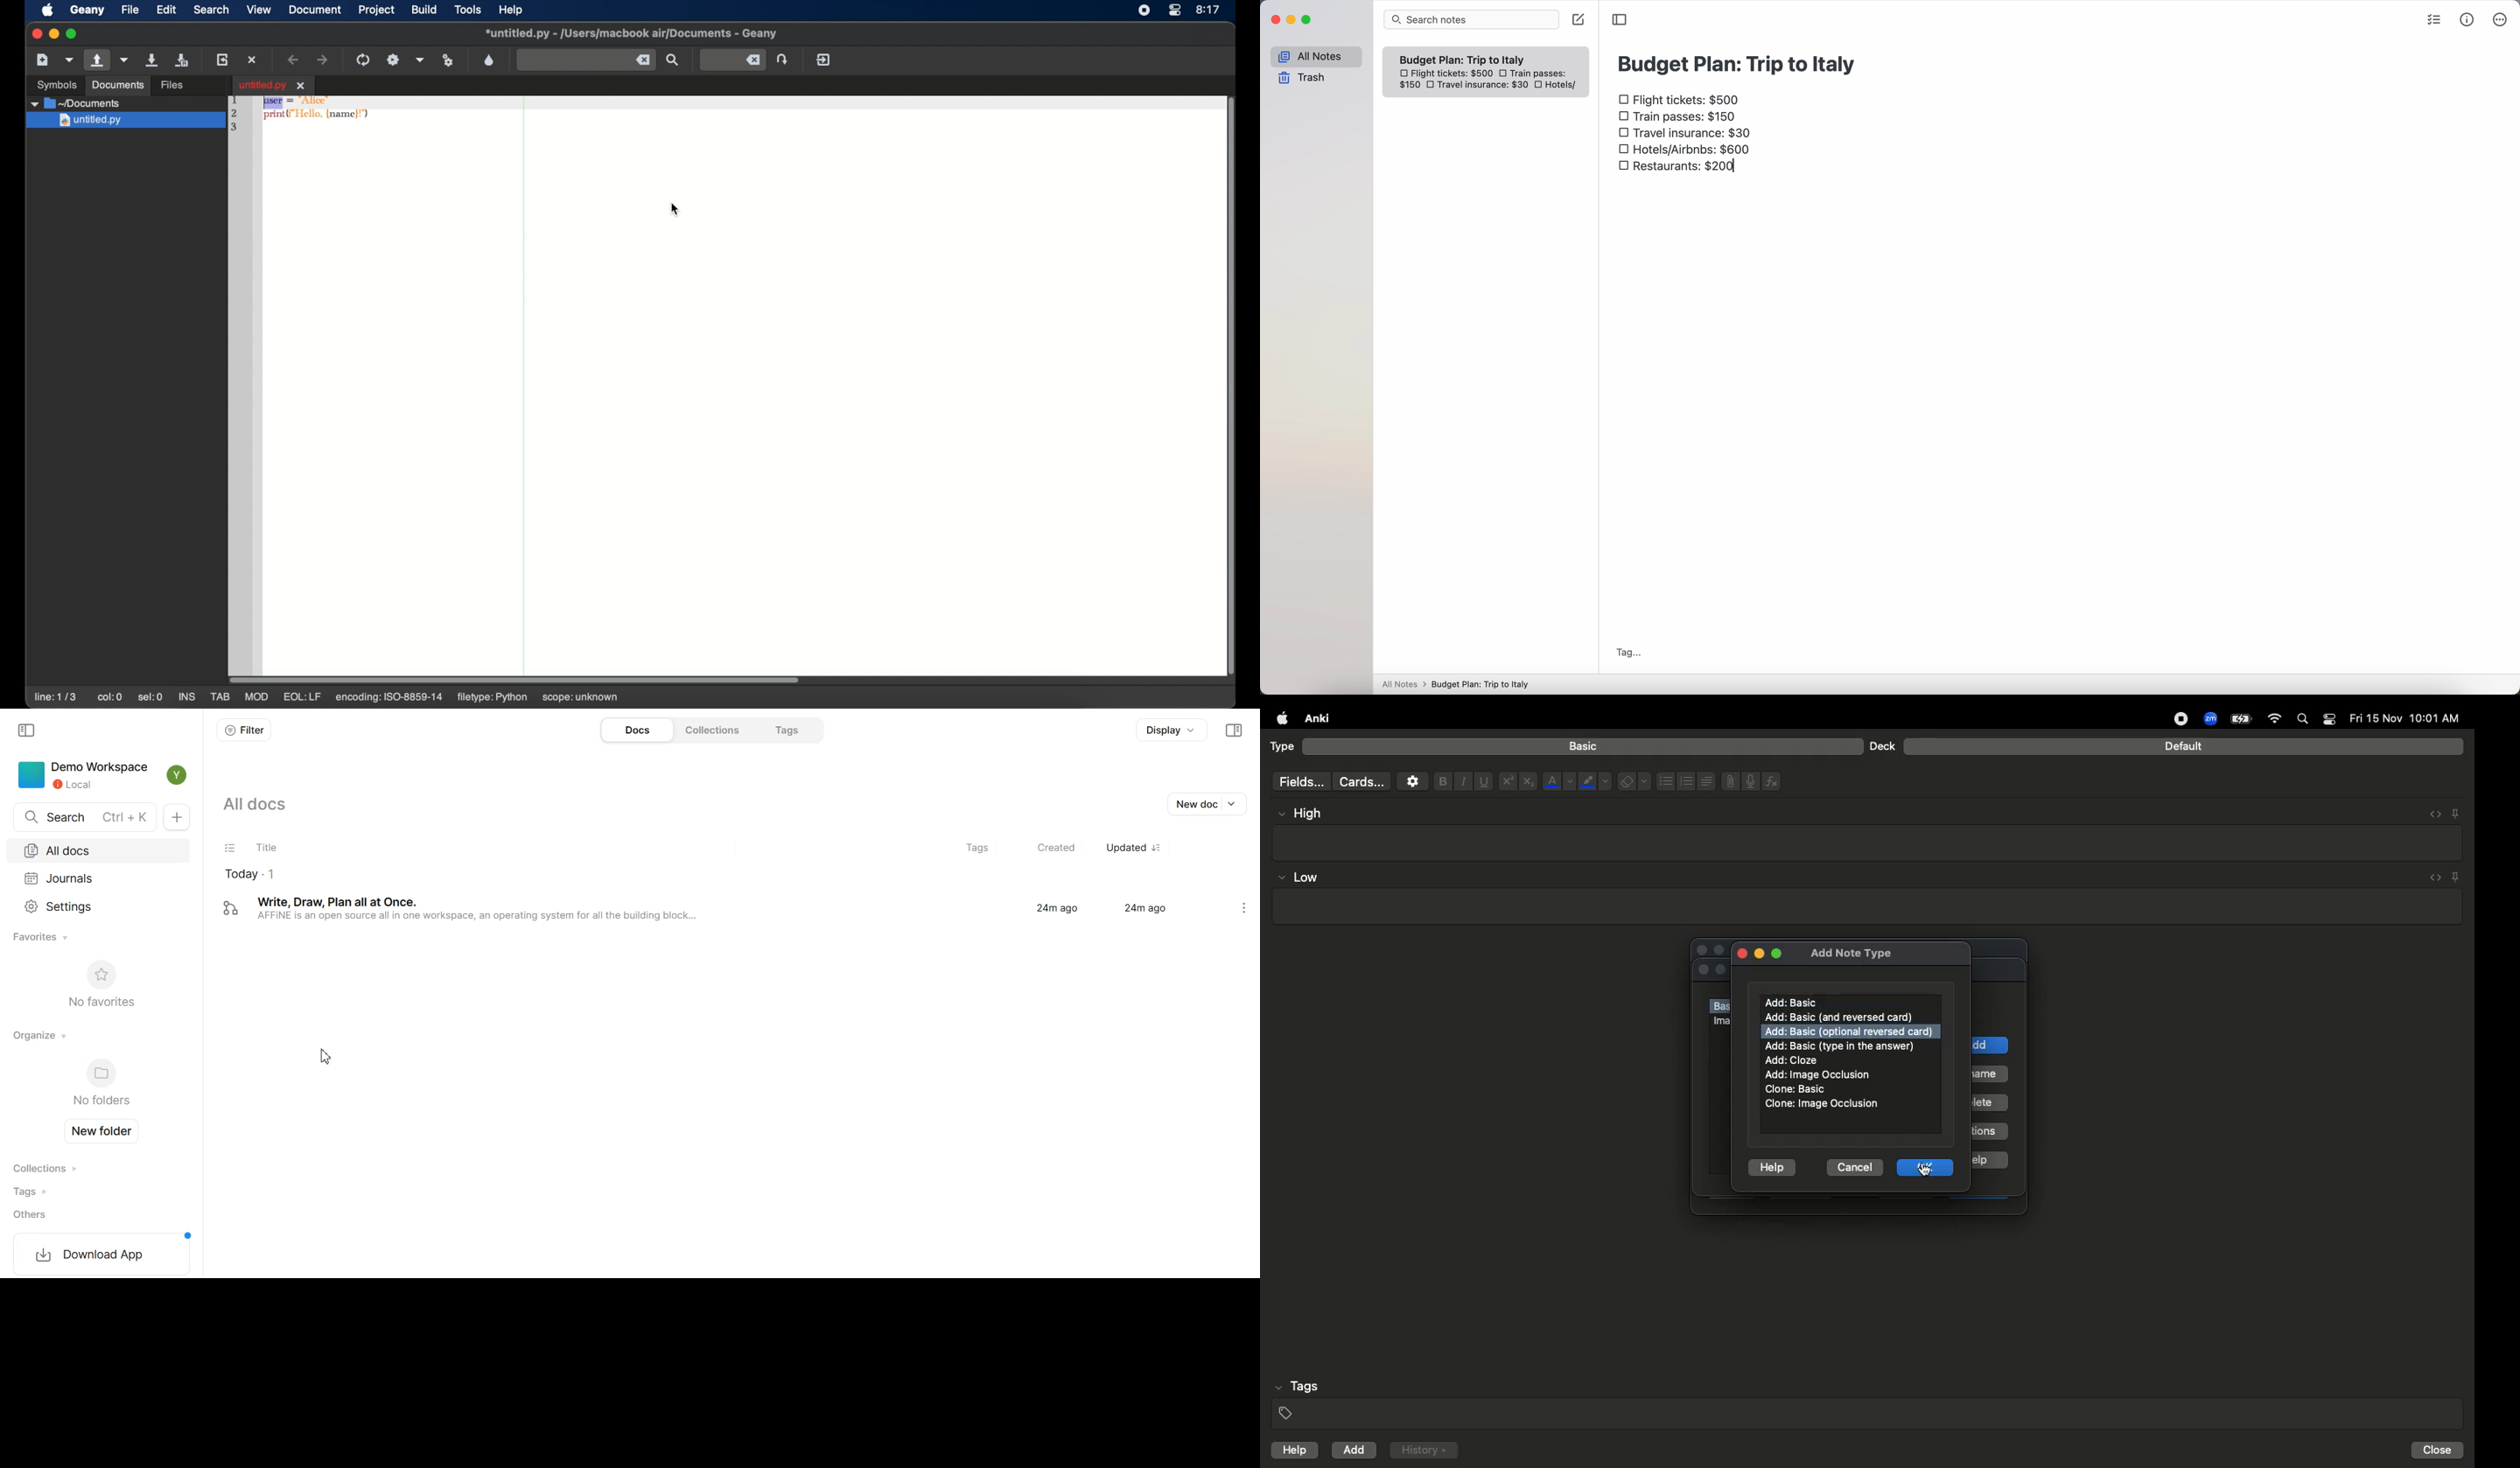 The image size is (2520, 1484). Describe the element at coordinates (1758, 954) in the screenshot. I see `Minimize` at that location.